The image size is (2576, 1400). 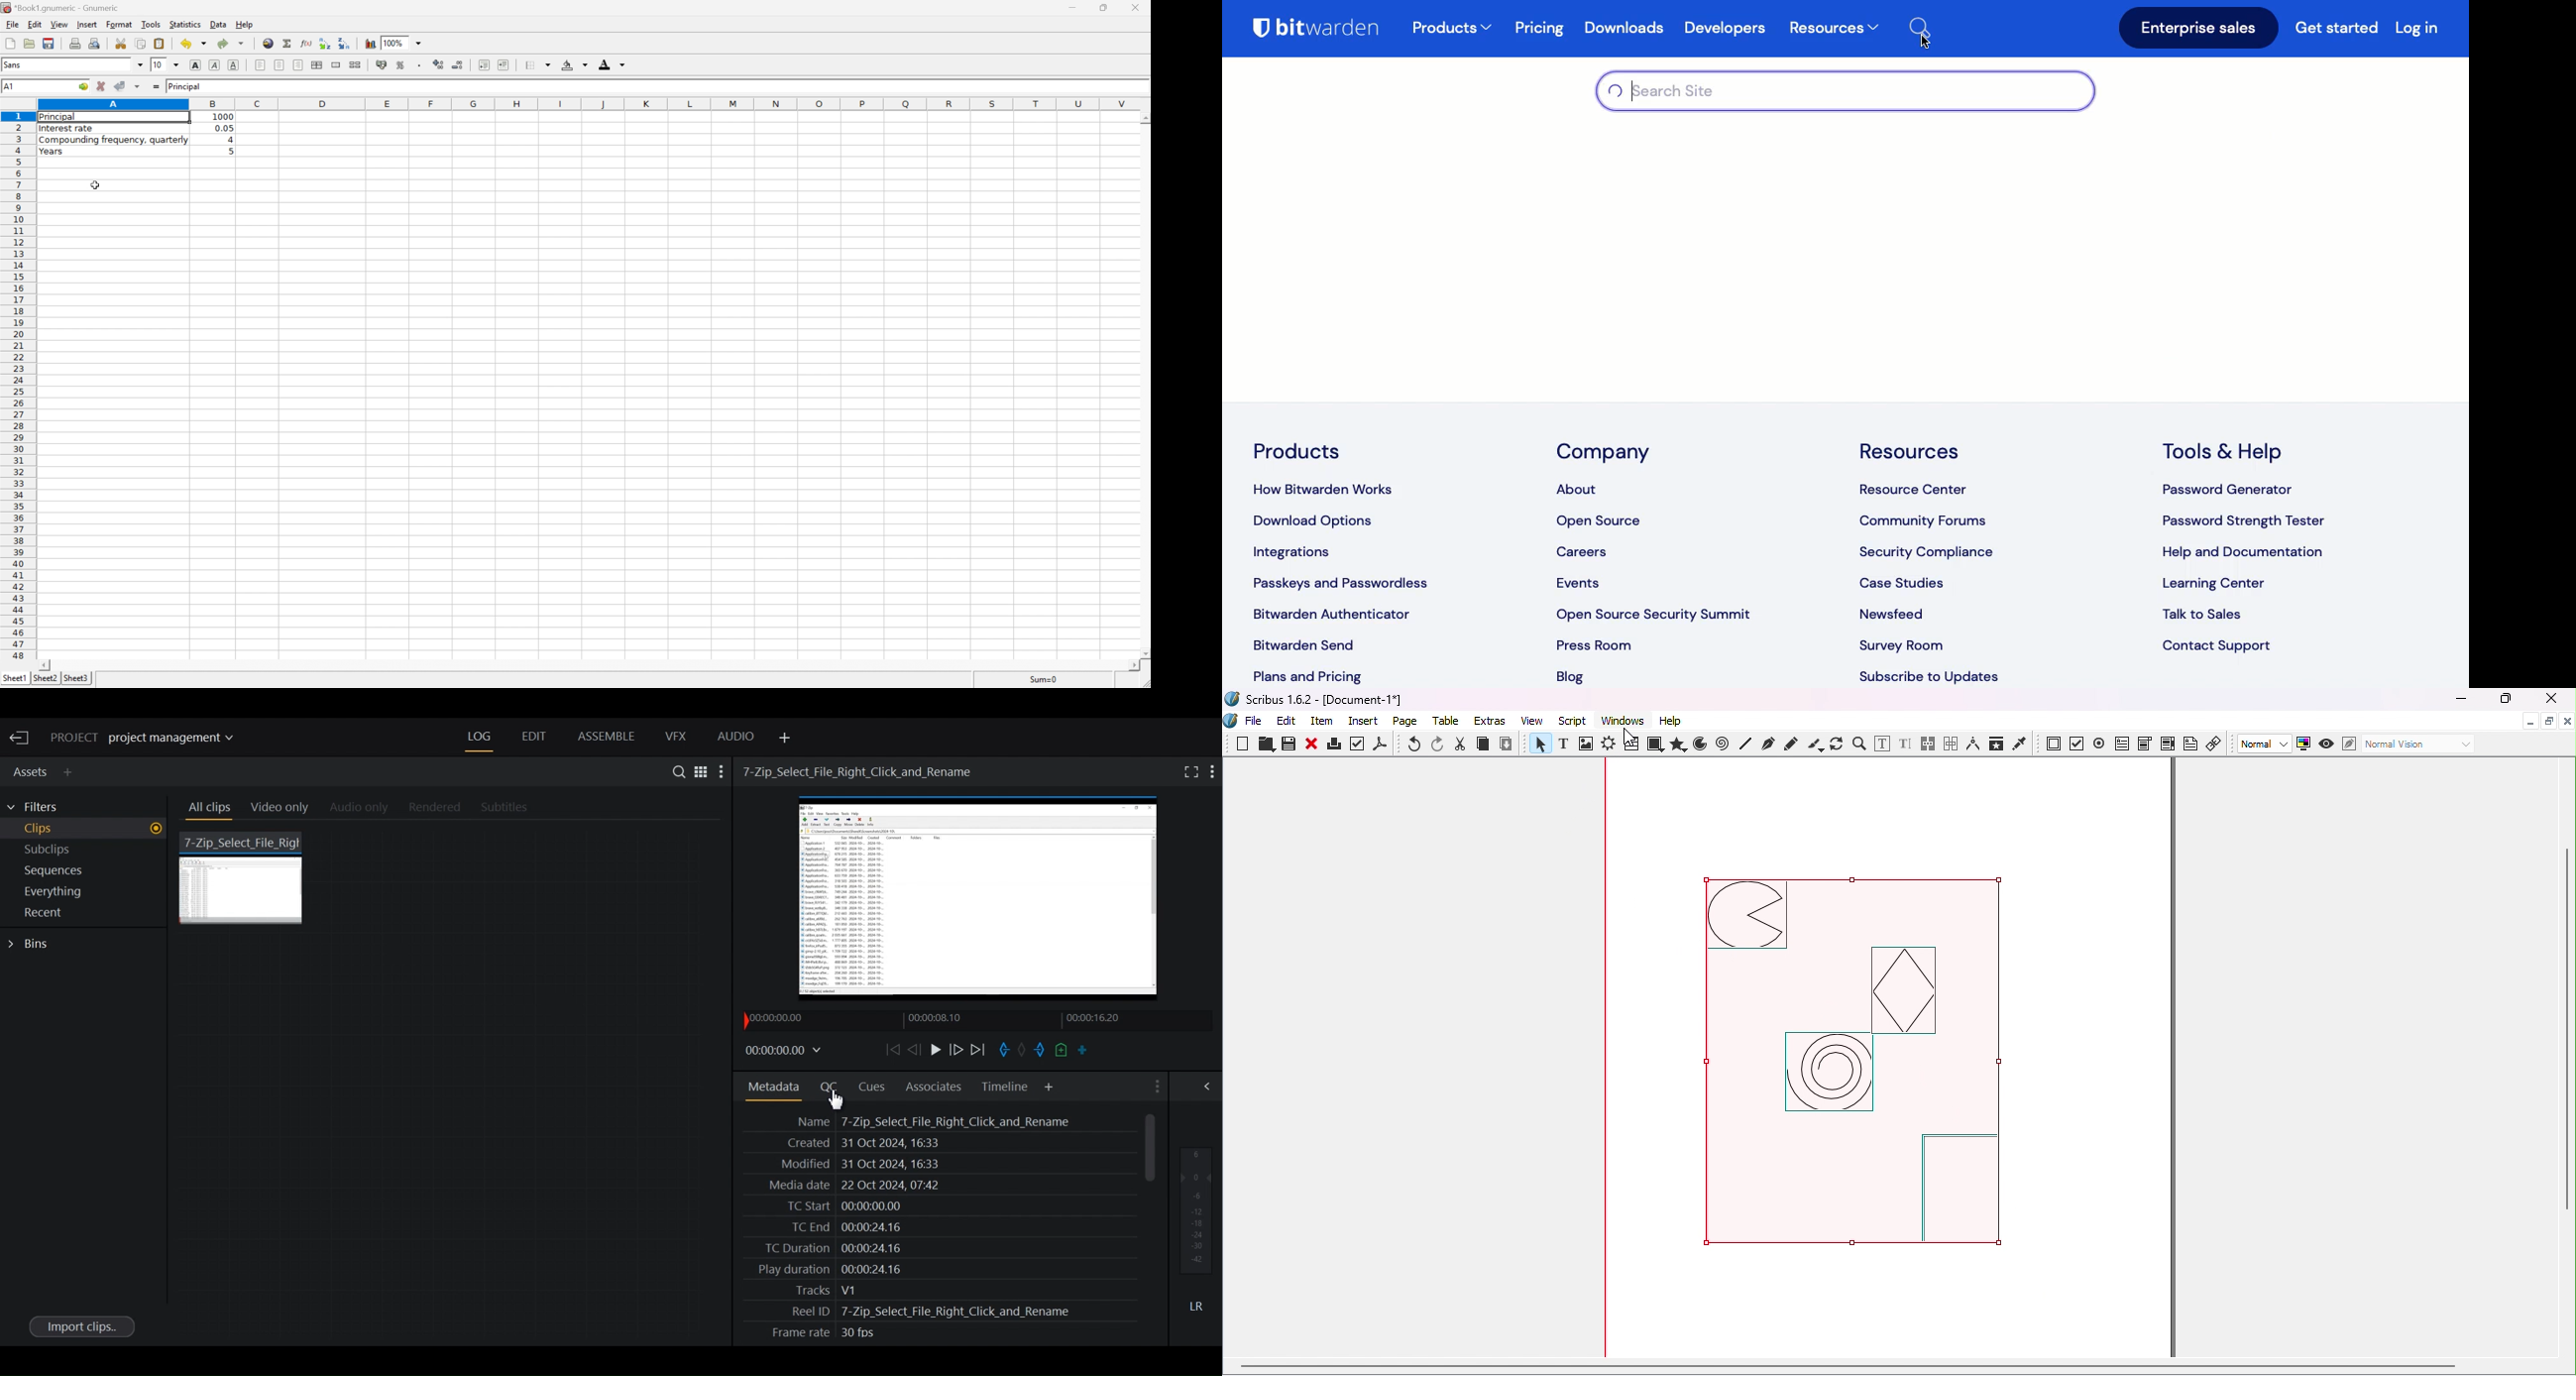 I want to click on Media date , so click(x=922, y=1182).